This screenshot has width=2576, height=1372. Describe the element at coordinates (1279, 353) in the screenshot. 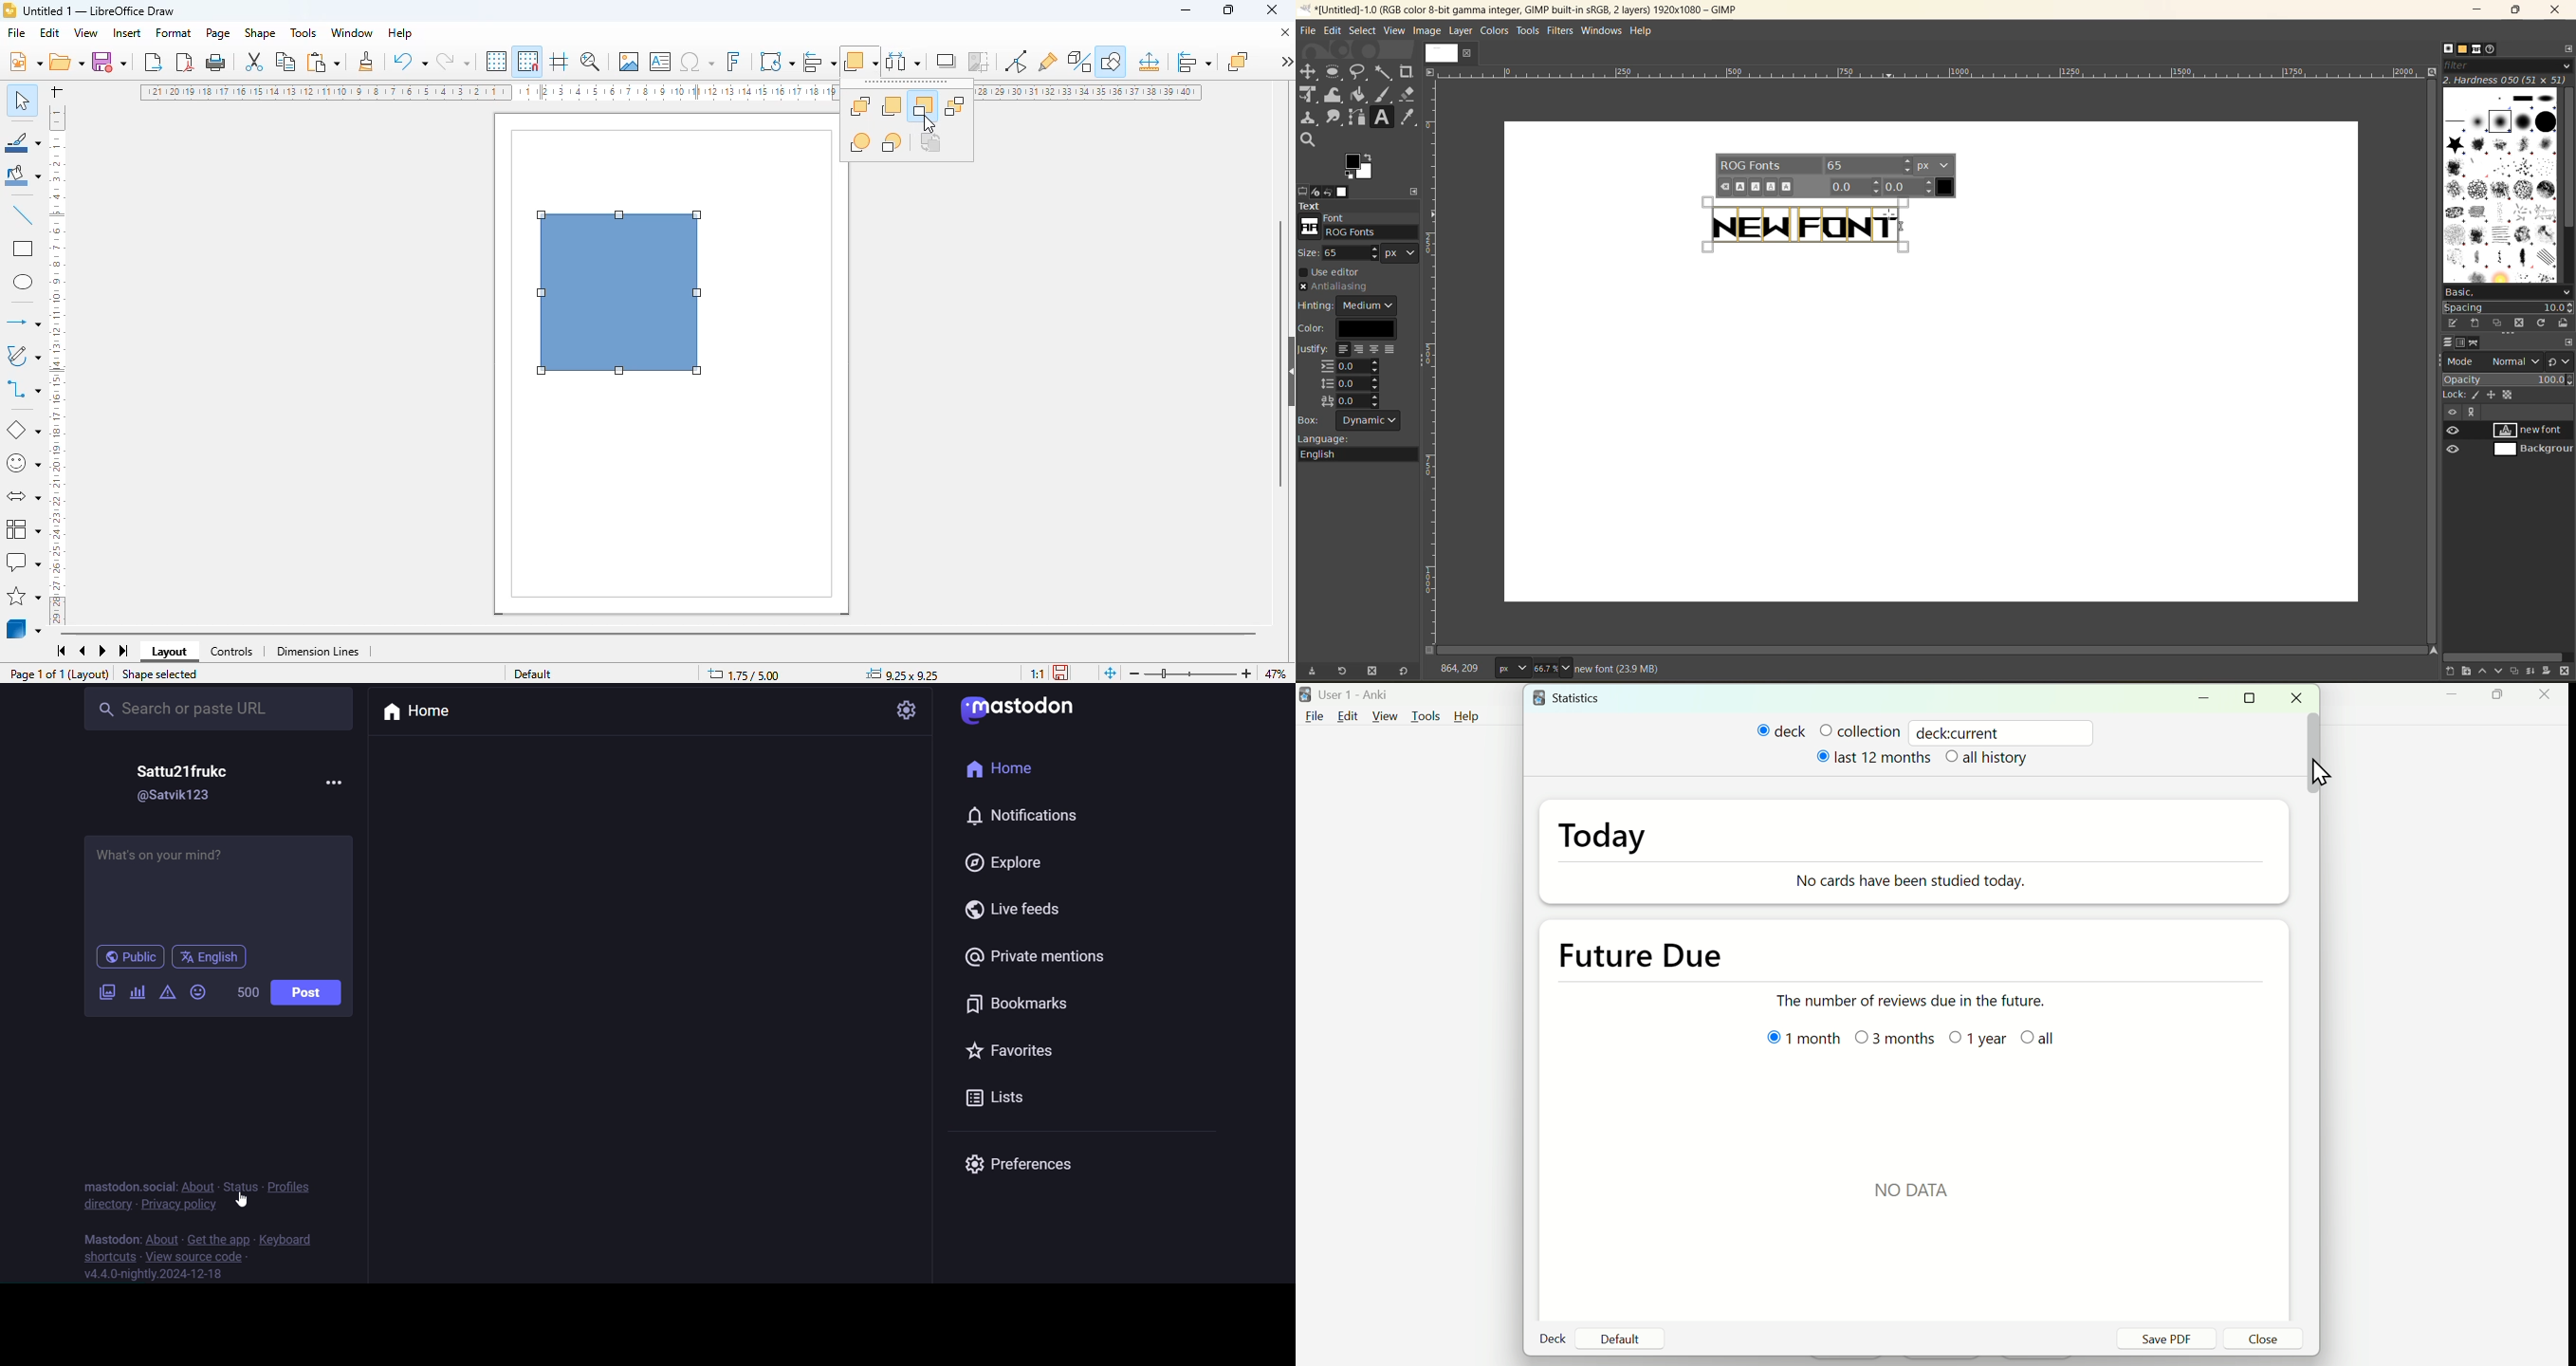

I see `vertical scroll bar` at that location.